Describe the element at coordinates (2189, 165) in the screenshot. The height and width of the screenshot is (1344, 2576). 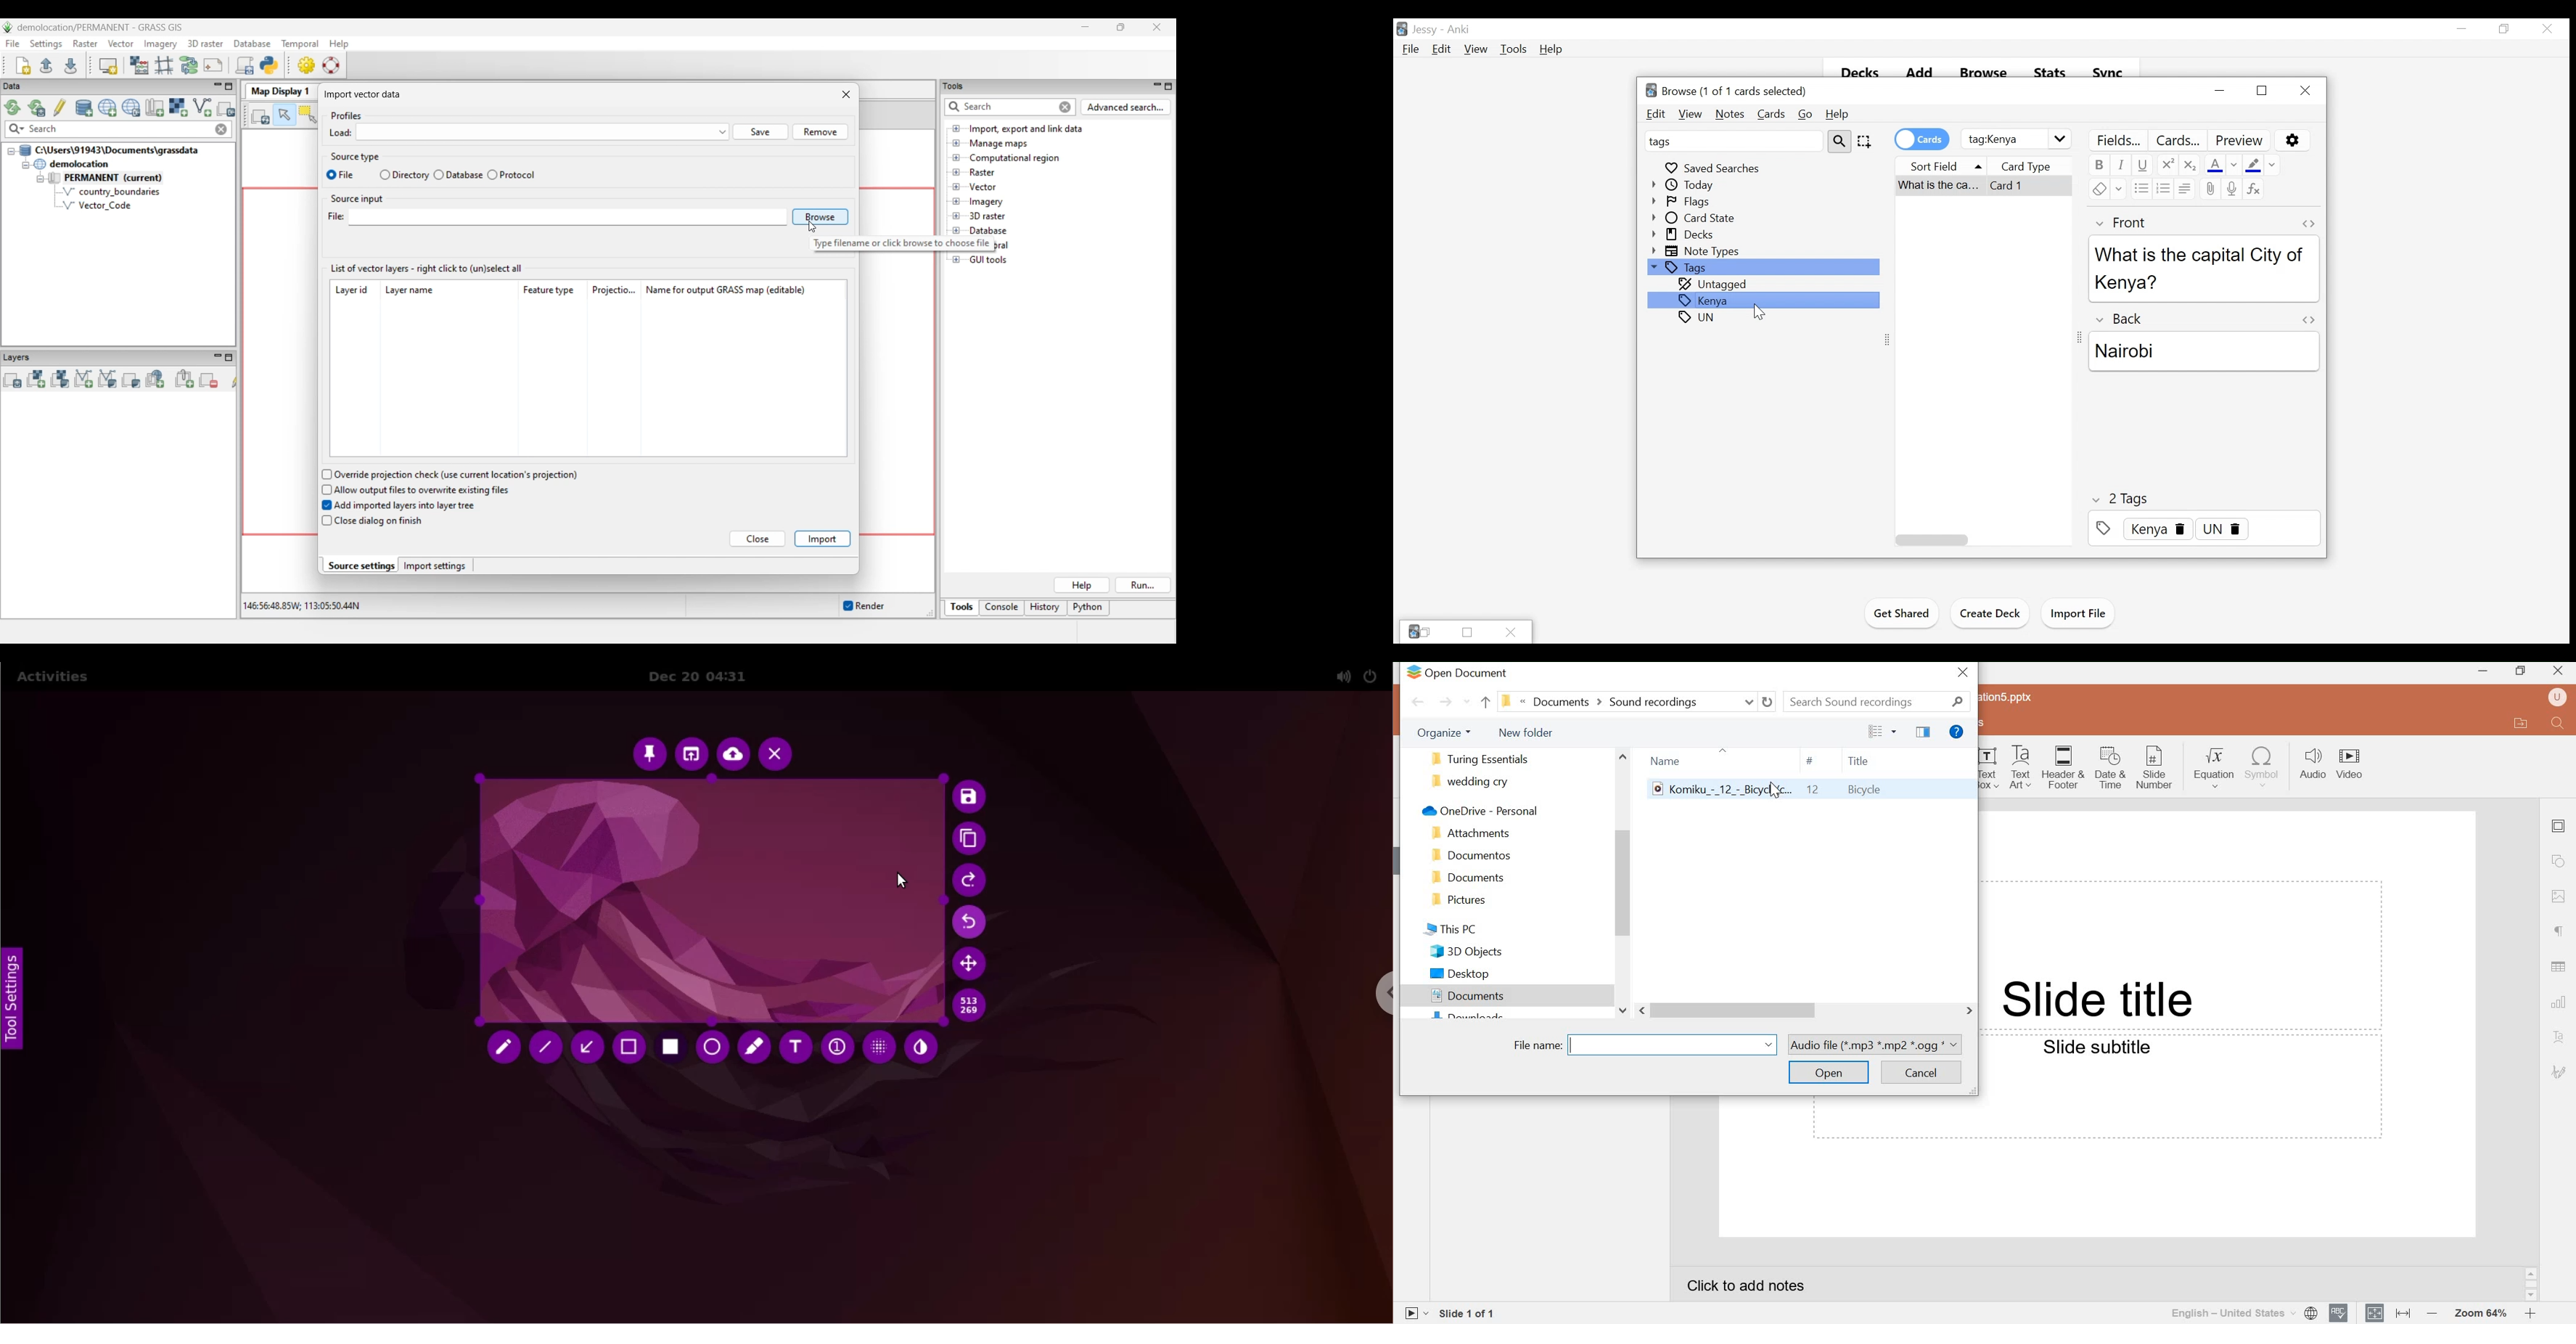
I see `` at that location.